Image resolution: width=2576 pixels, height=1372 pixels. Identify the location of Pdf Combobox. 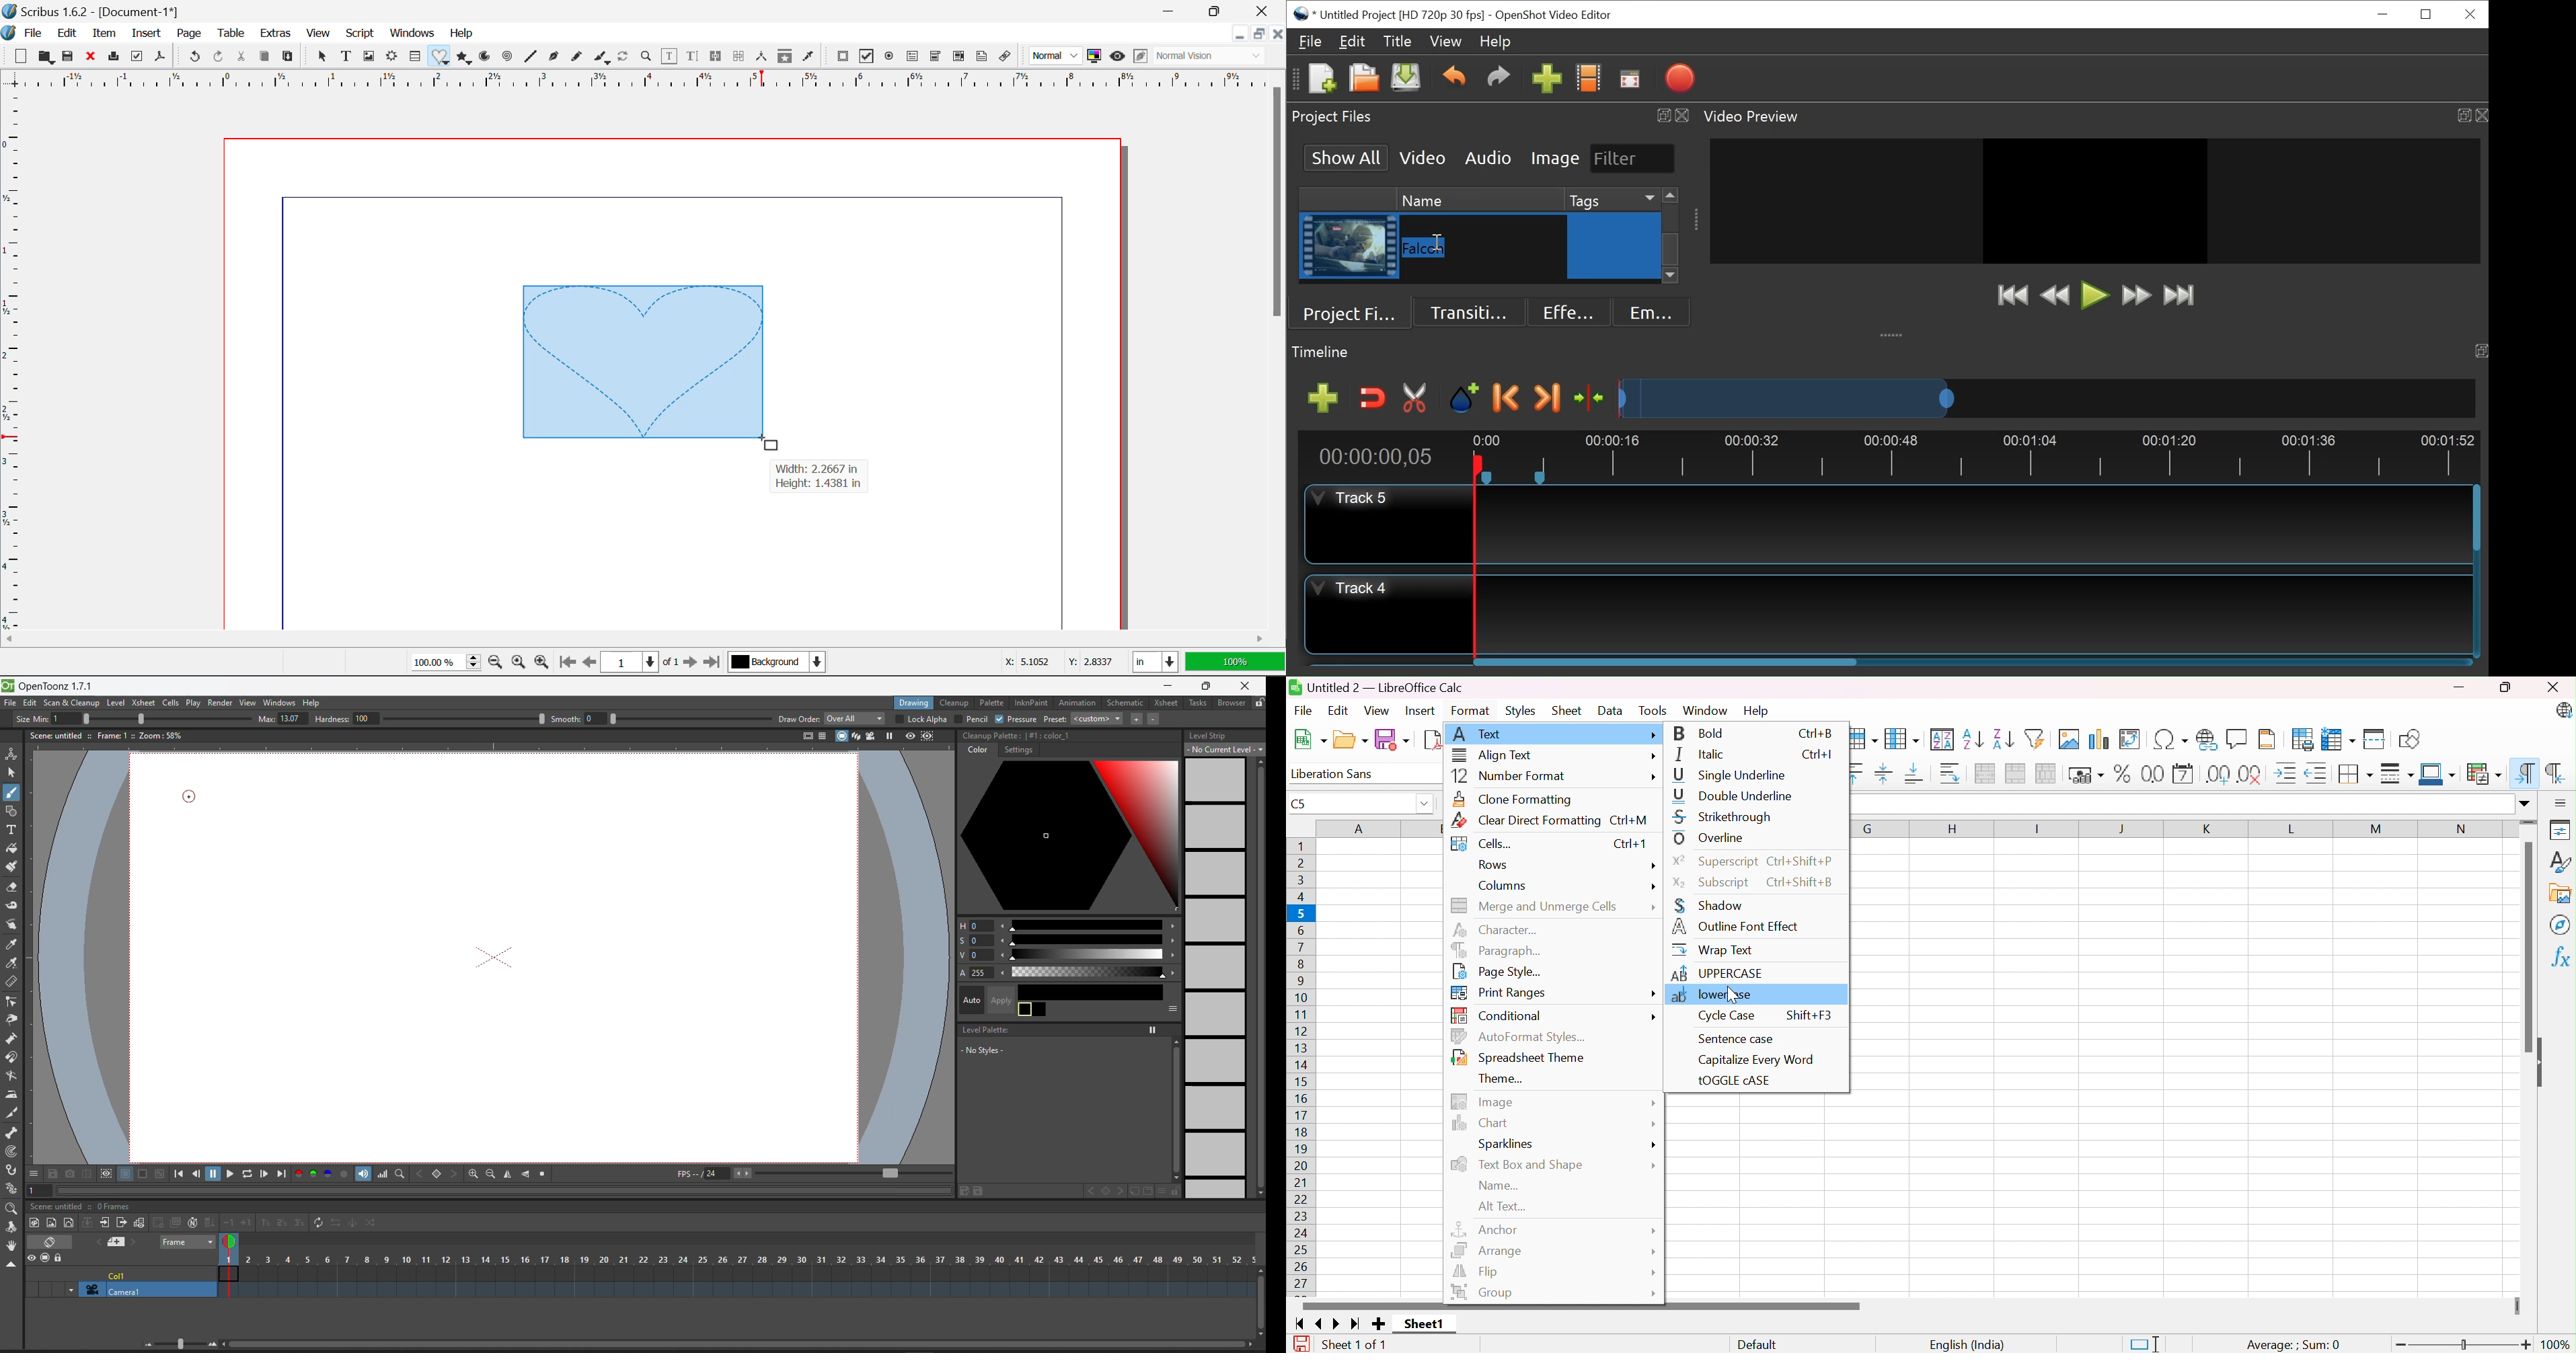
(937, 58).